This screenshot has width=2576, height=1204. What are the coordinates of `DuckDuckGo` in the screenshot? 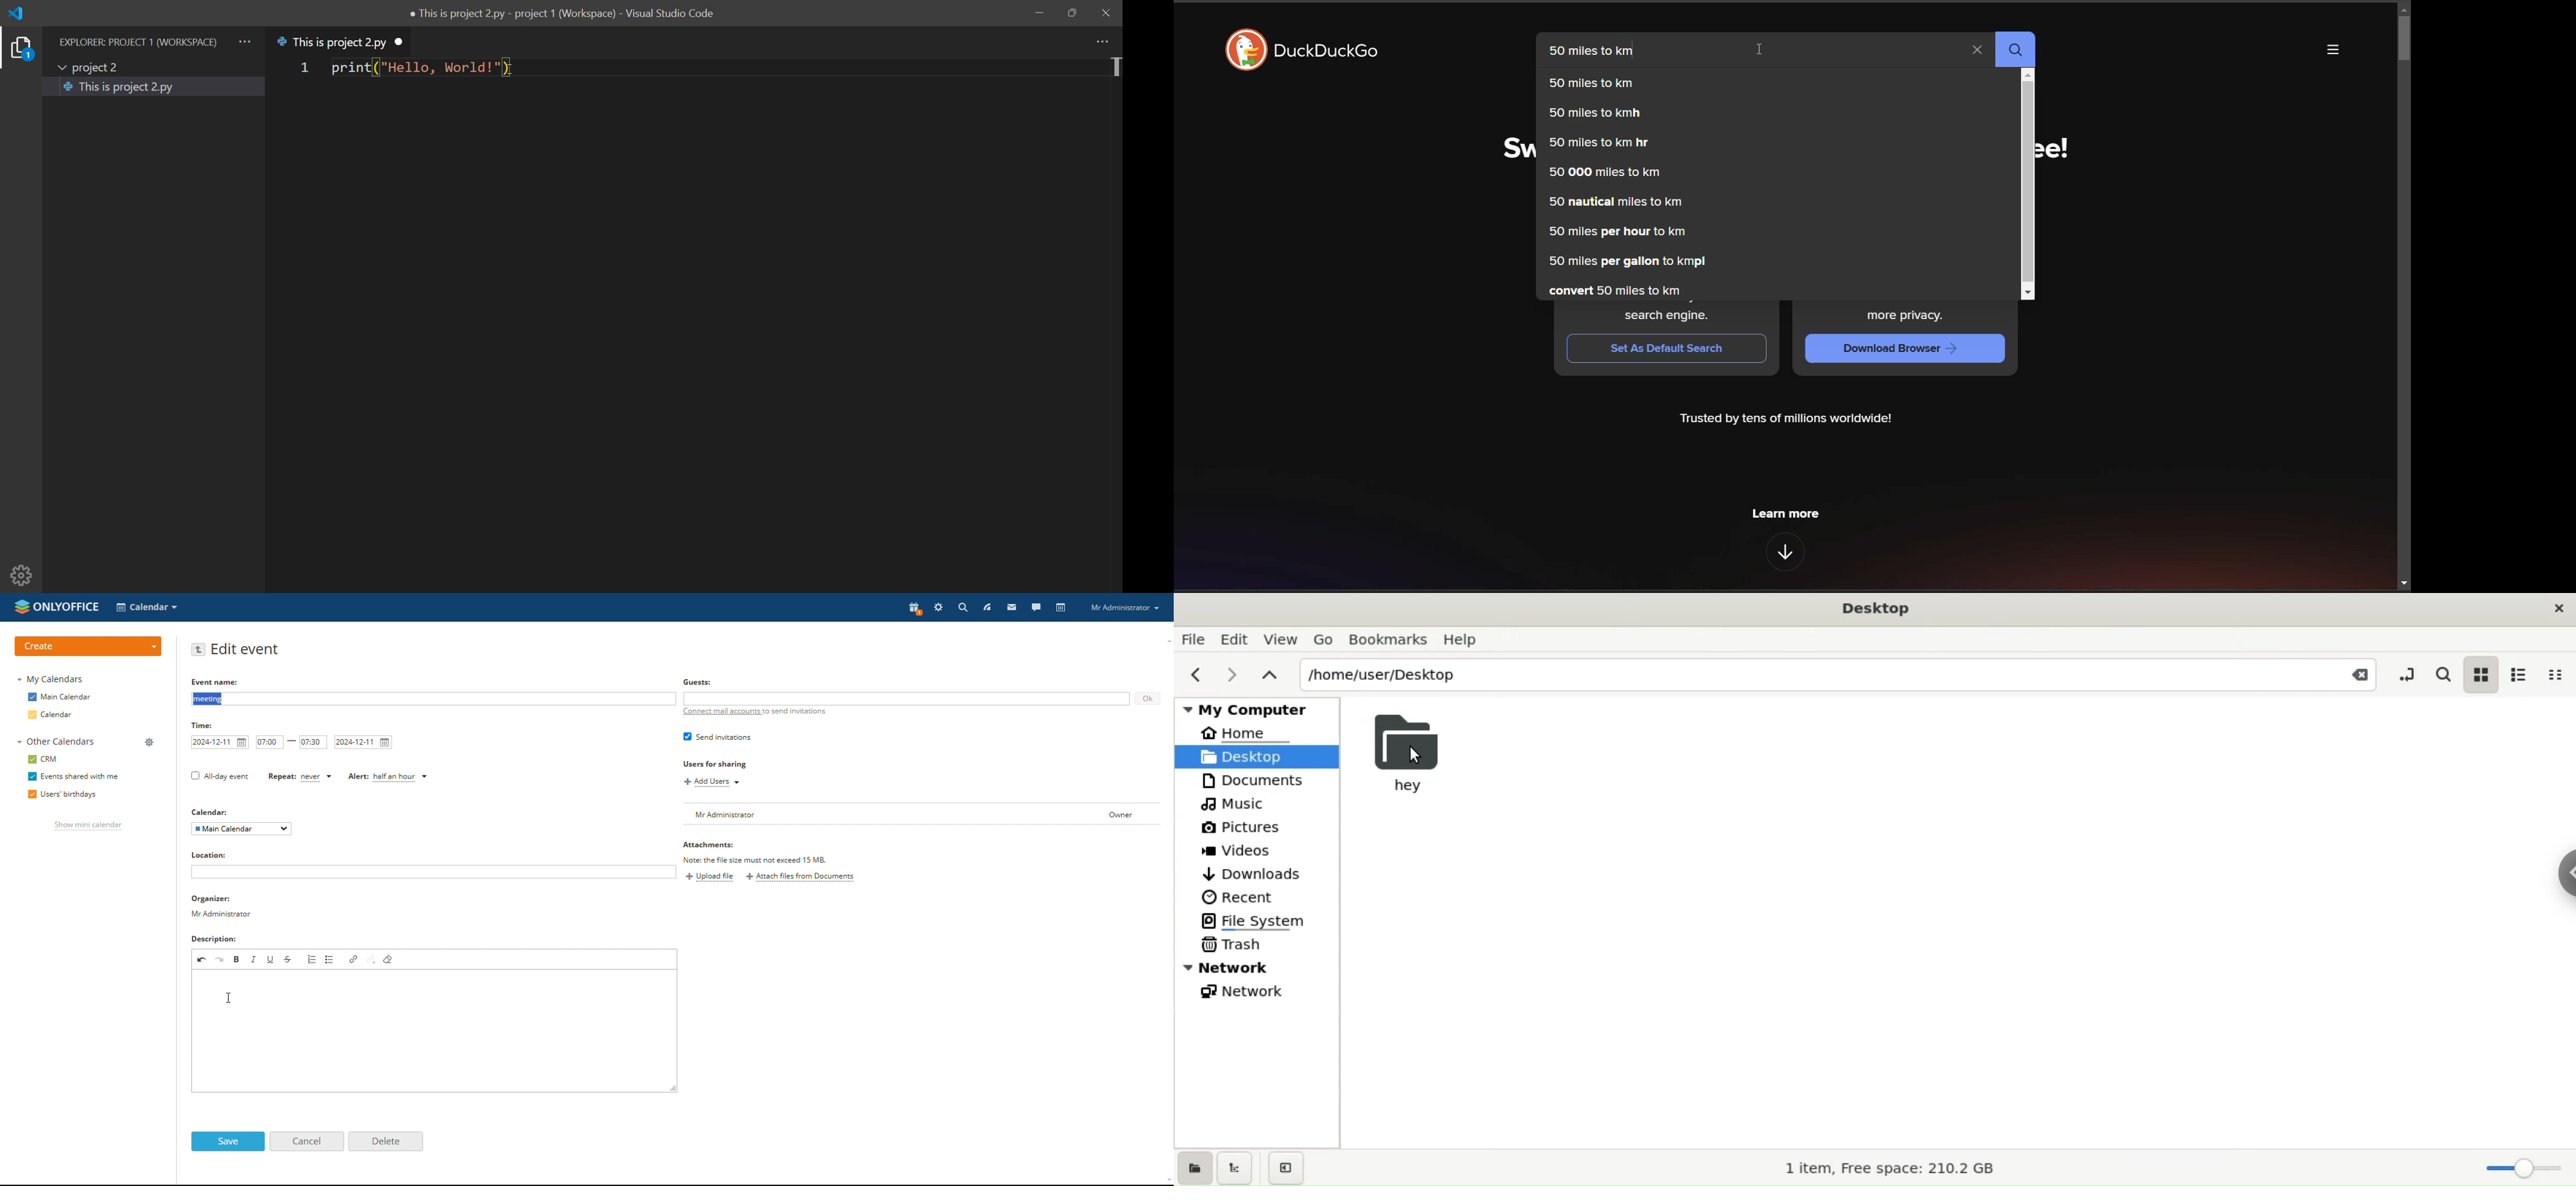 It's located at (1327, 52).